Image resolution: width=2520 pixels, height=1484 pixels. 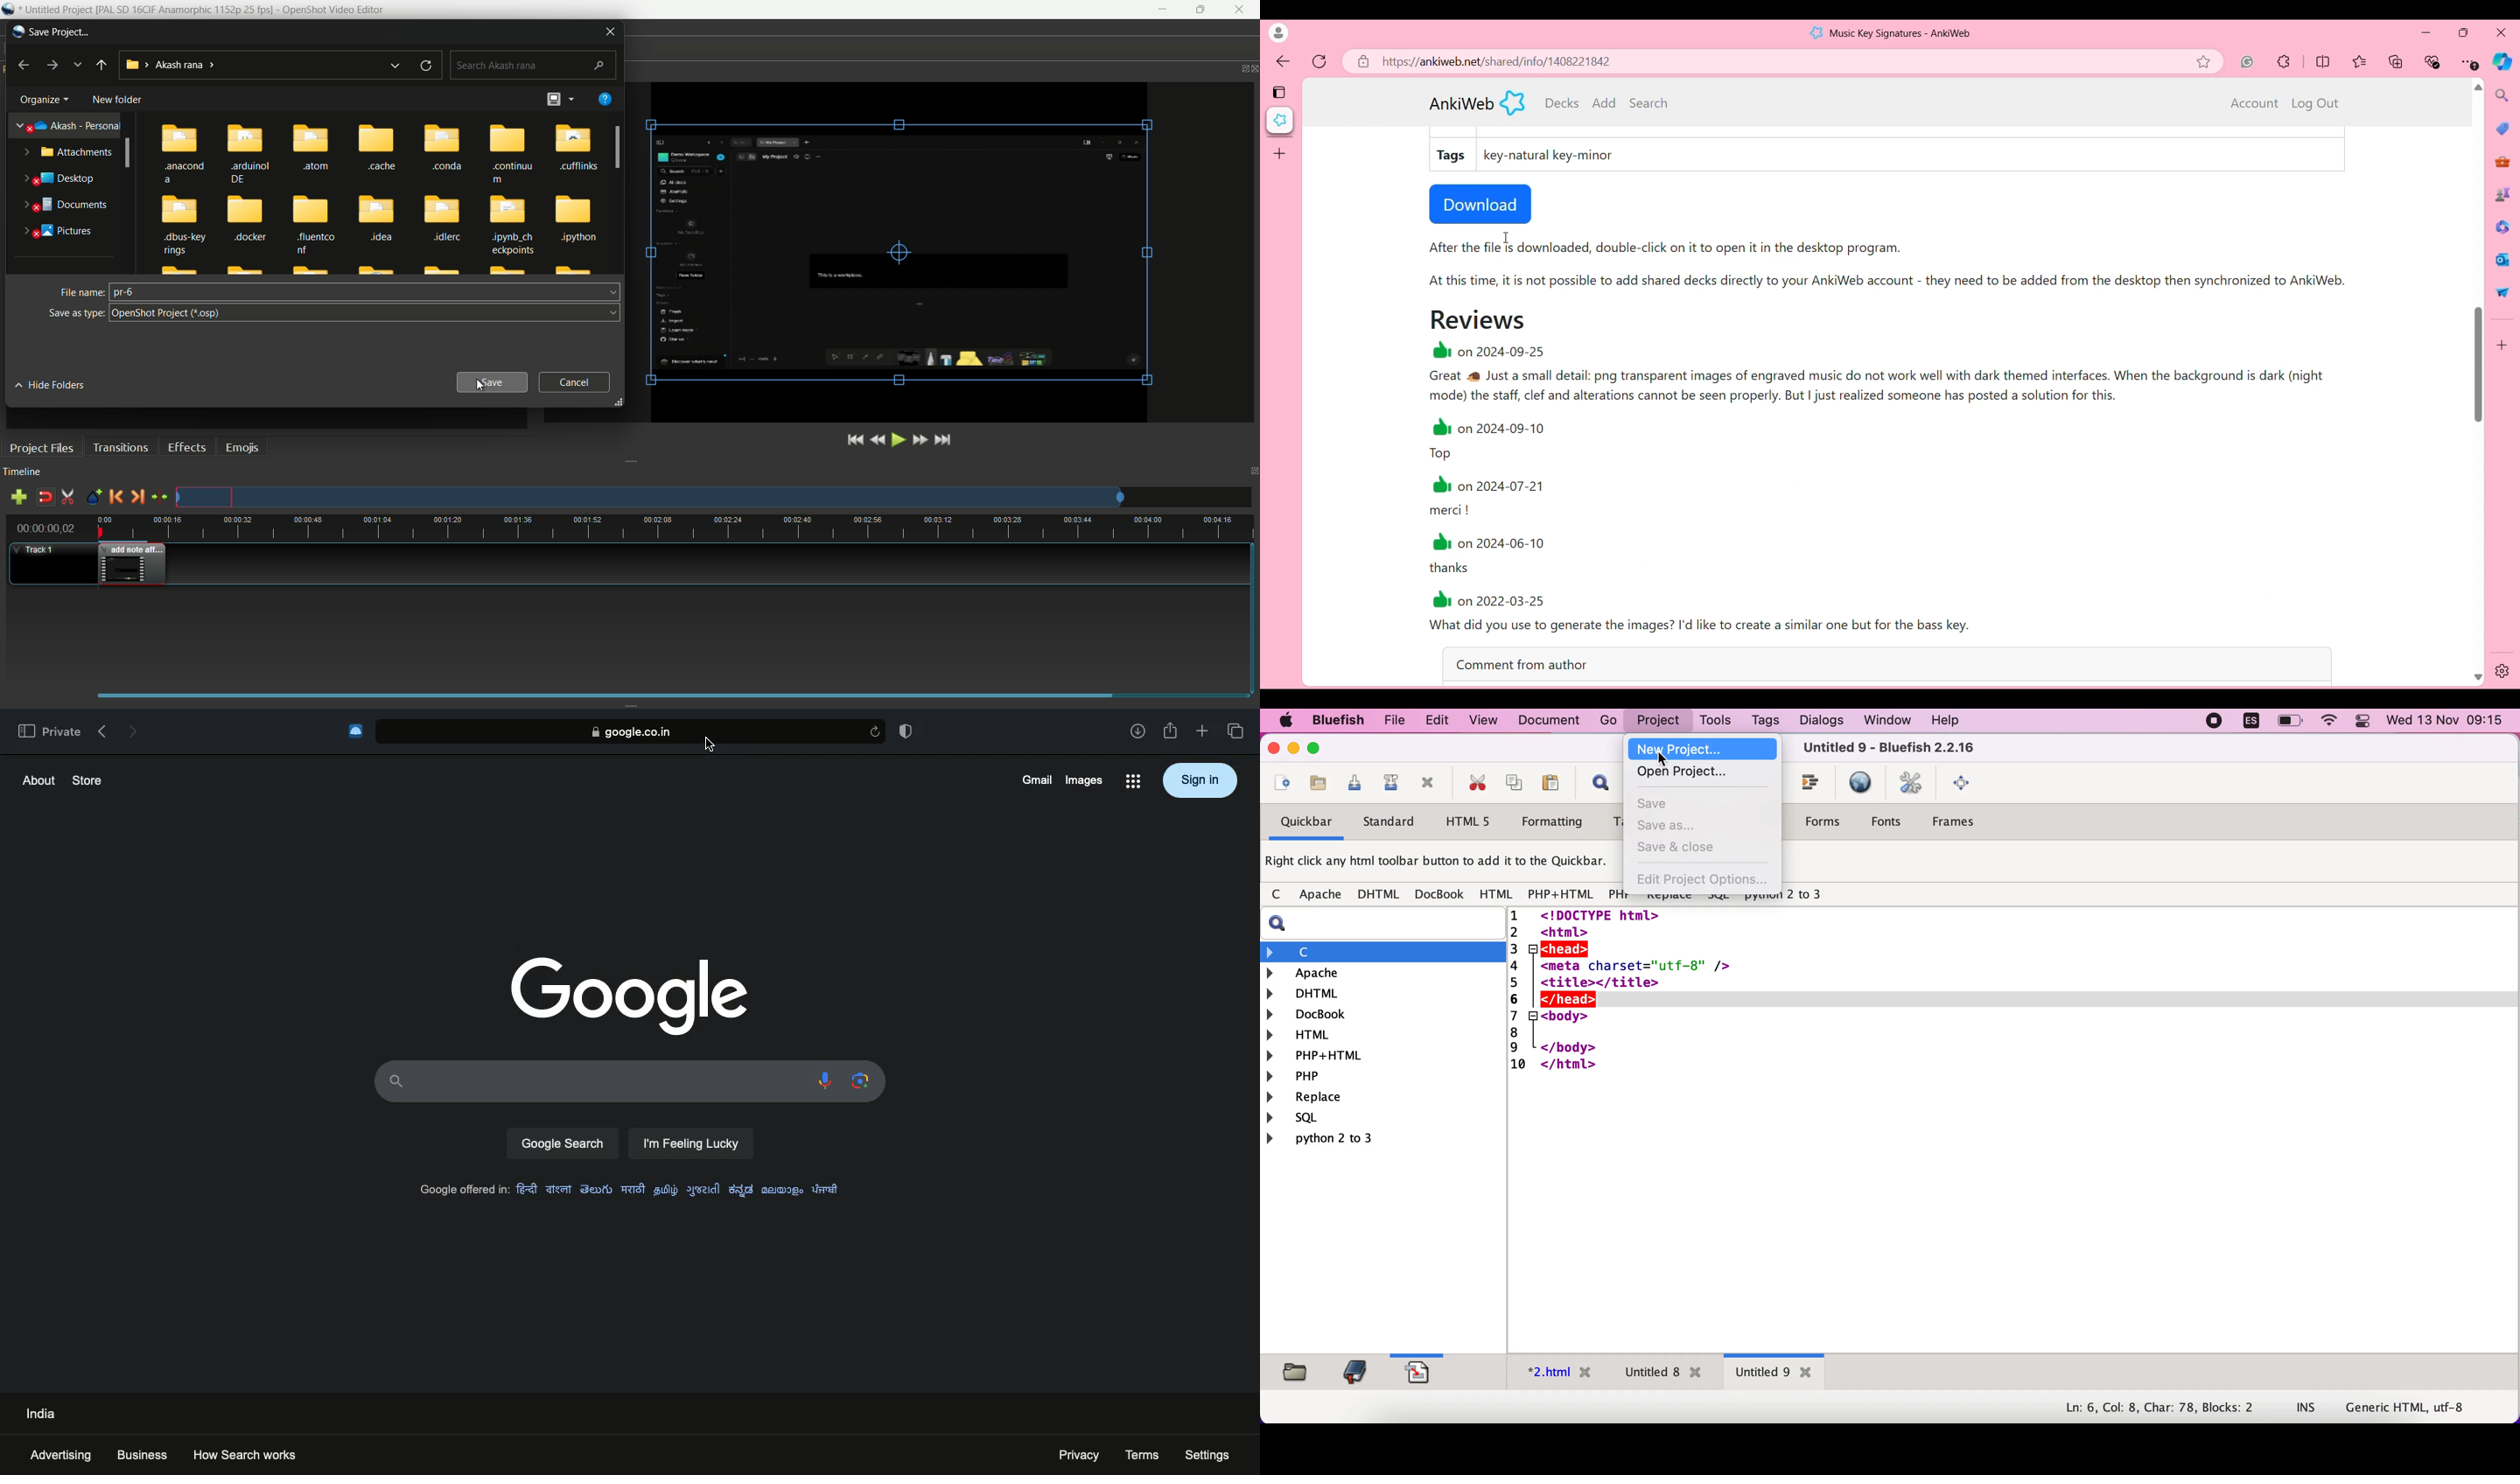 What do you see at coordinates (2502, 345) in the screenshot?
I see `Customize browser` at bounding box center [2502, 345].